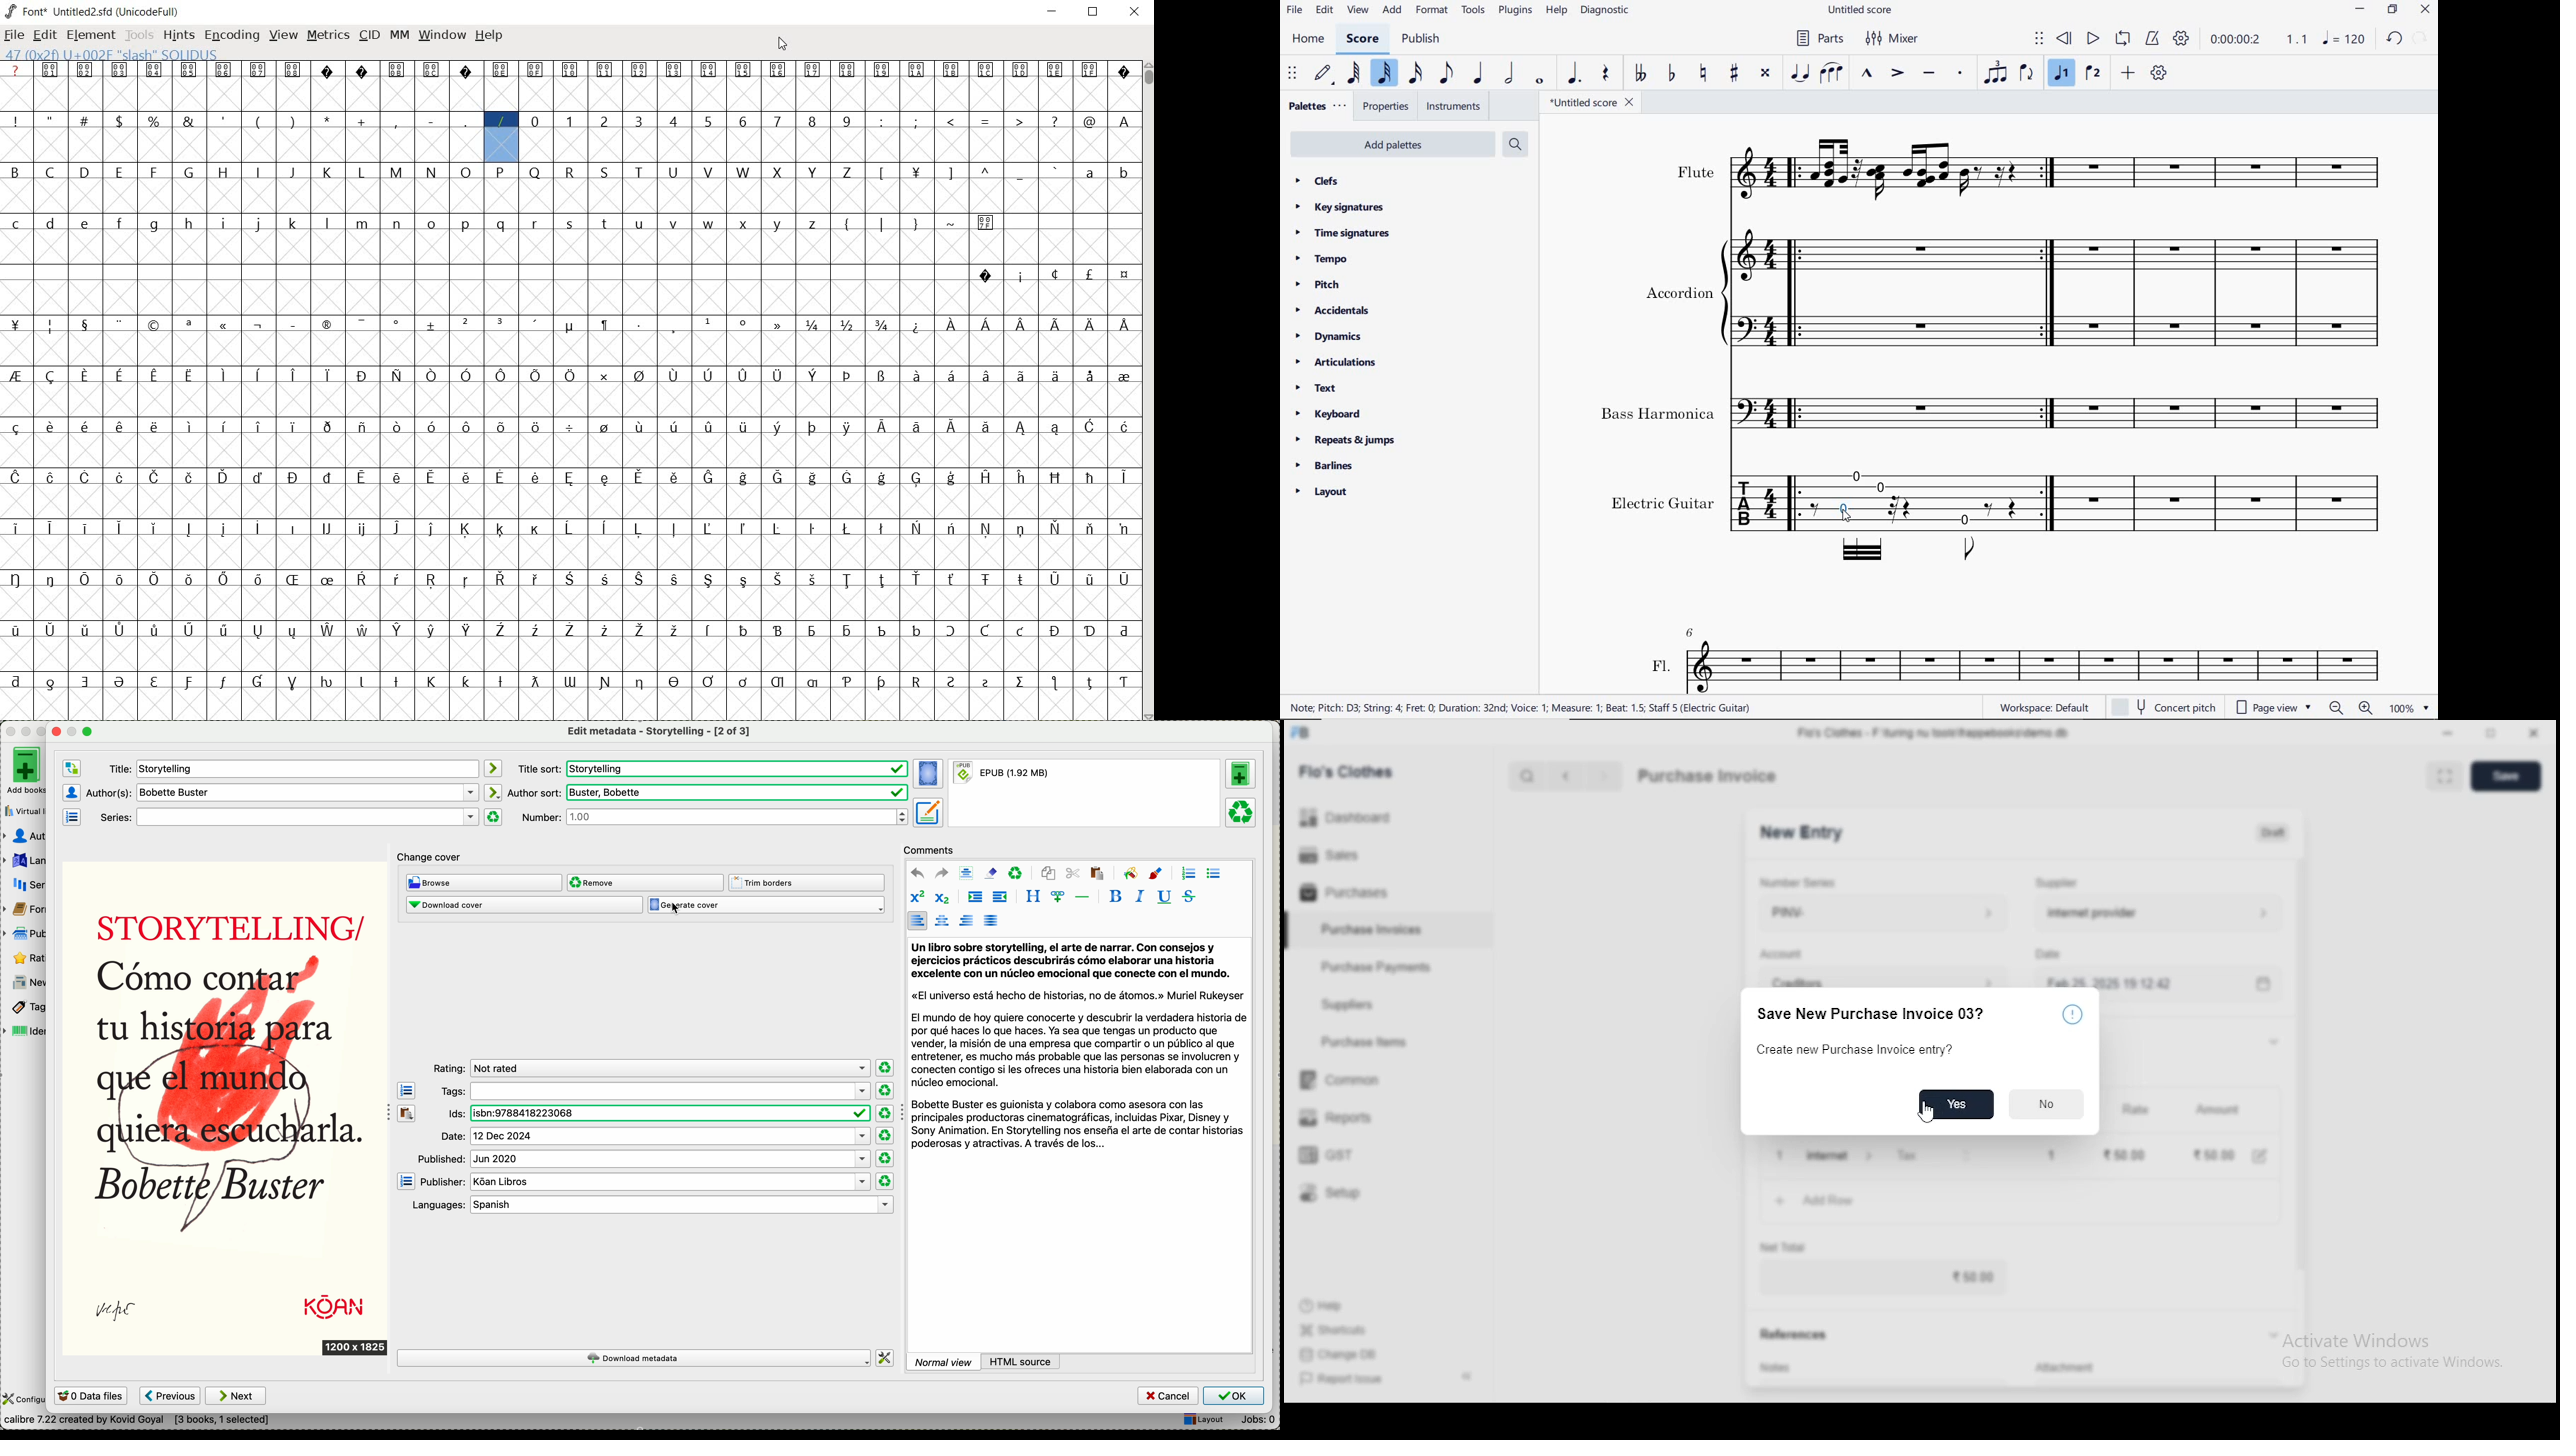 Image resolution: width=2576 pixels, height=1456 pixels. I want to click on glyph, so click(570, 629).